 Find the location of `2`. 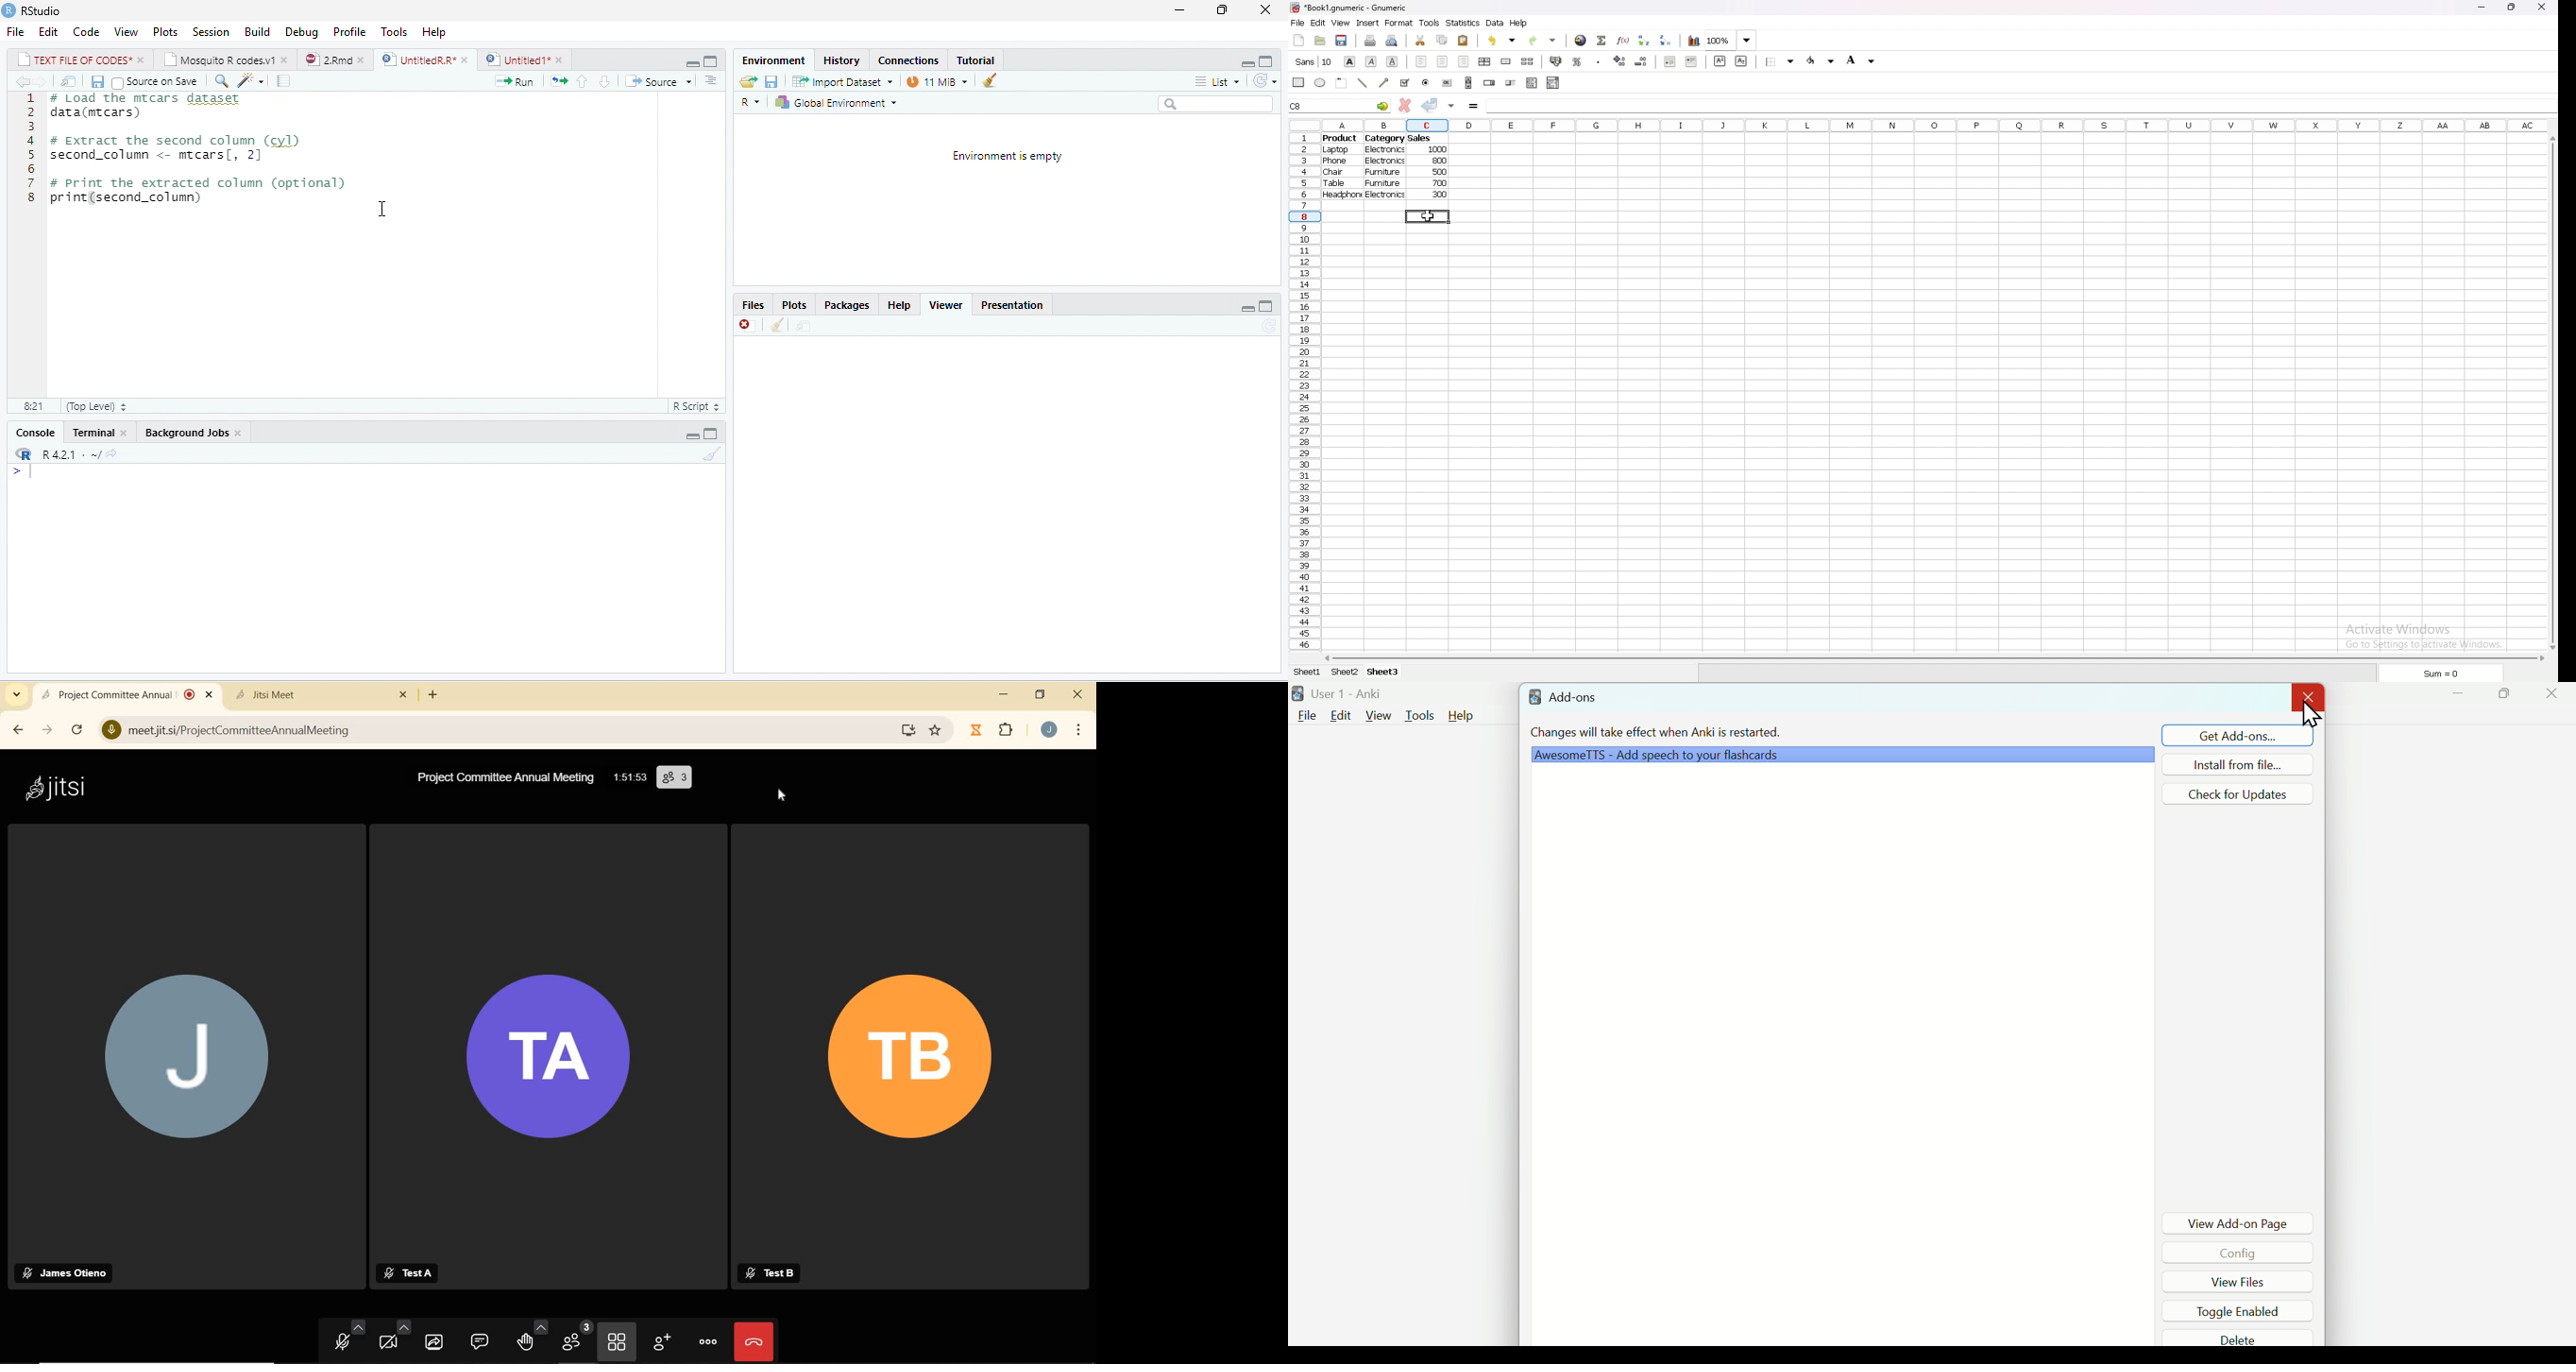

2 is located at coordinates (31, 112).